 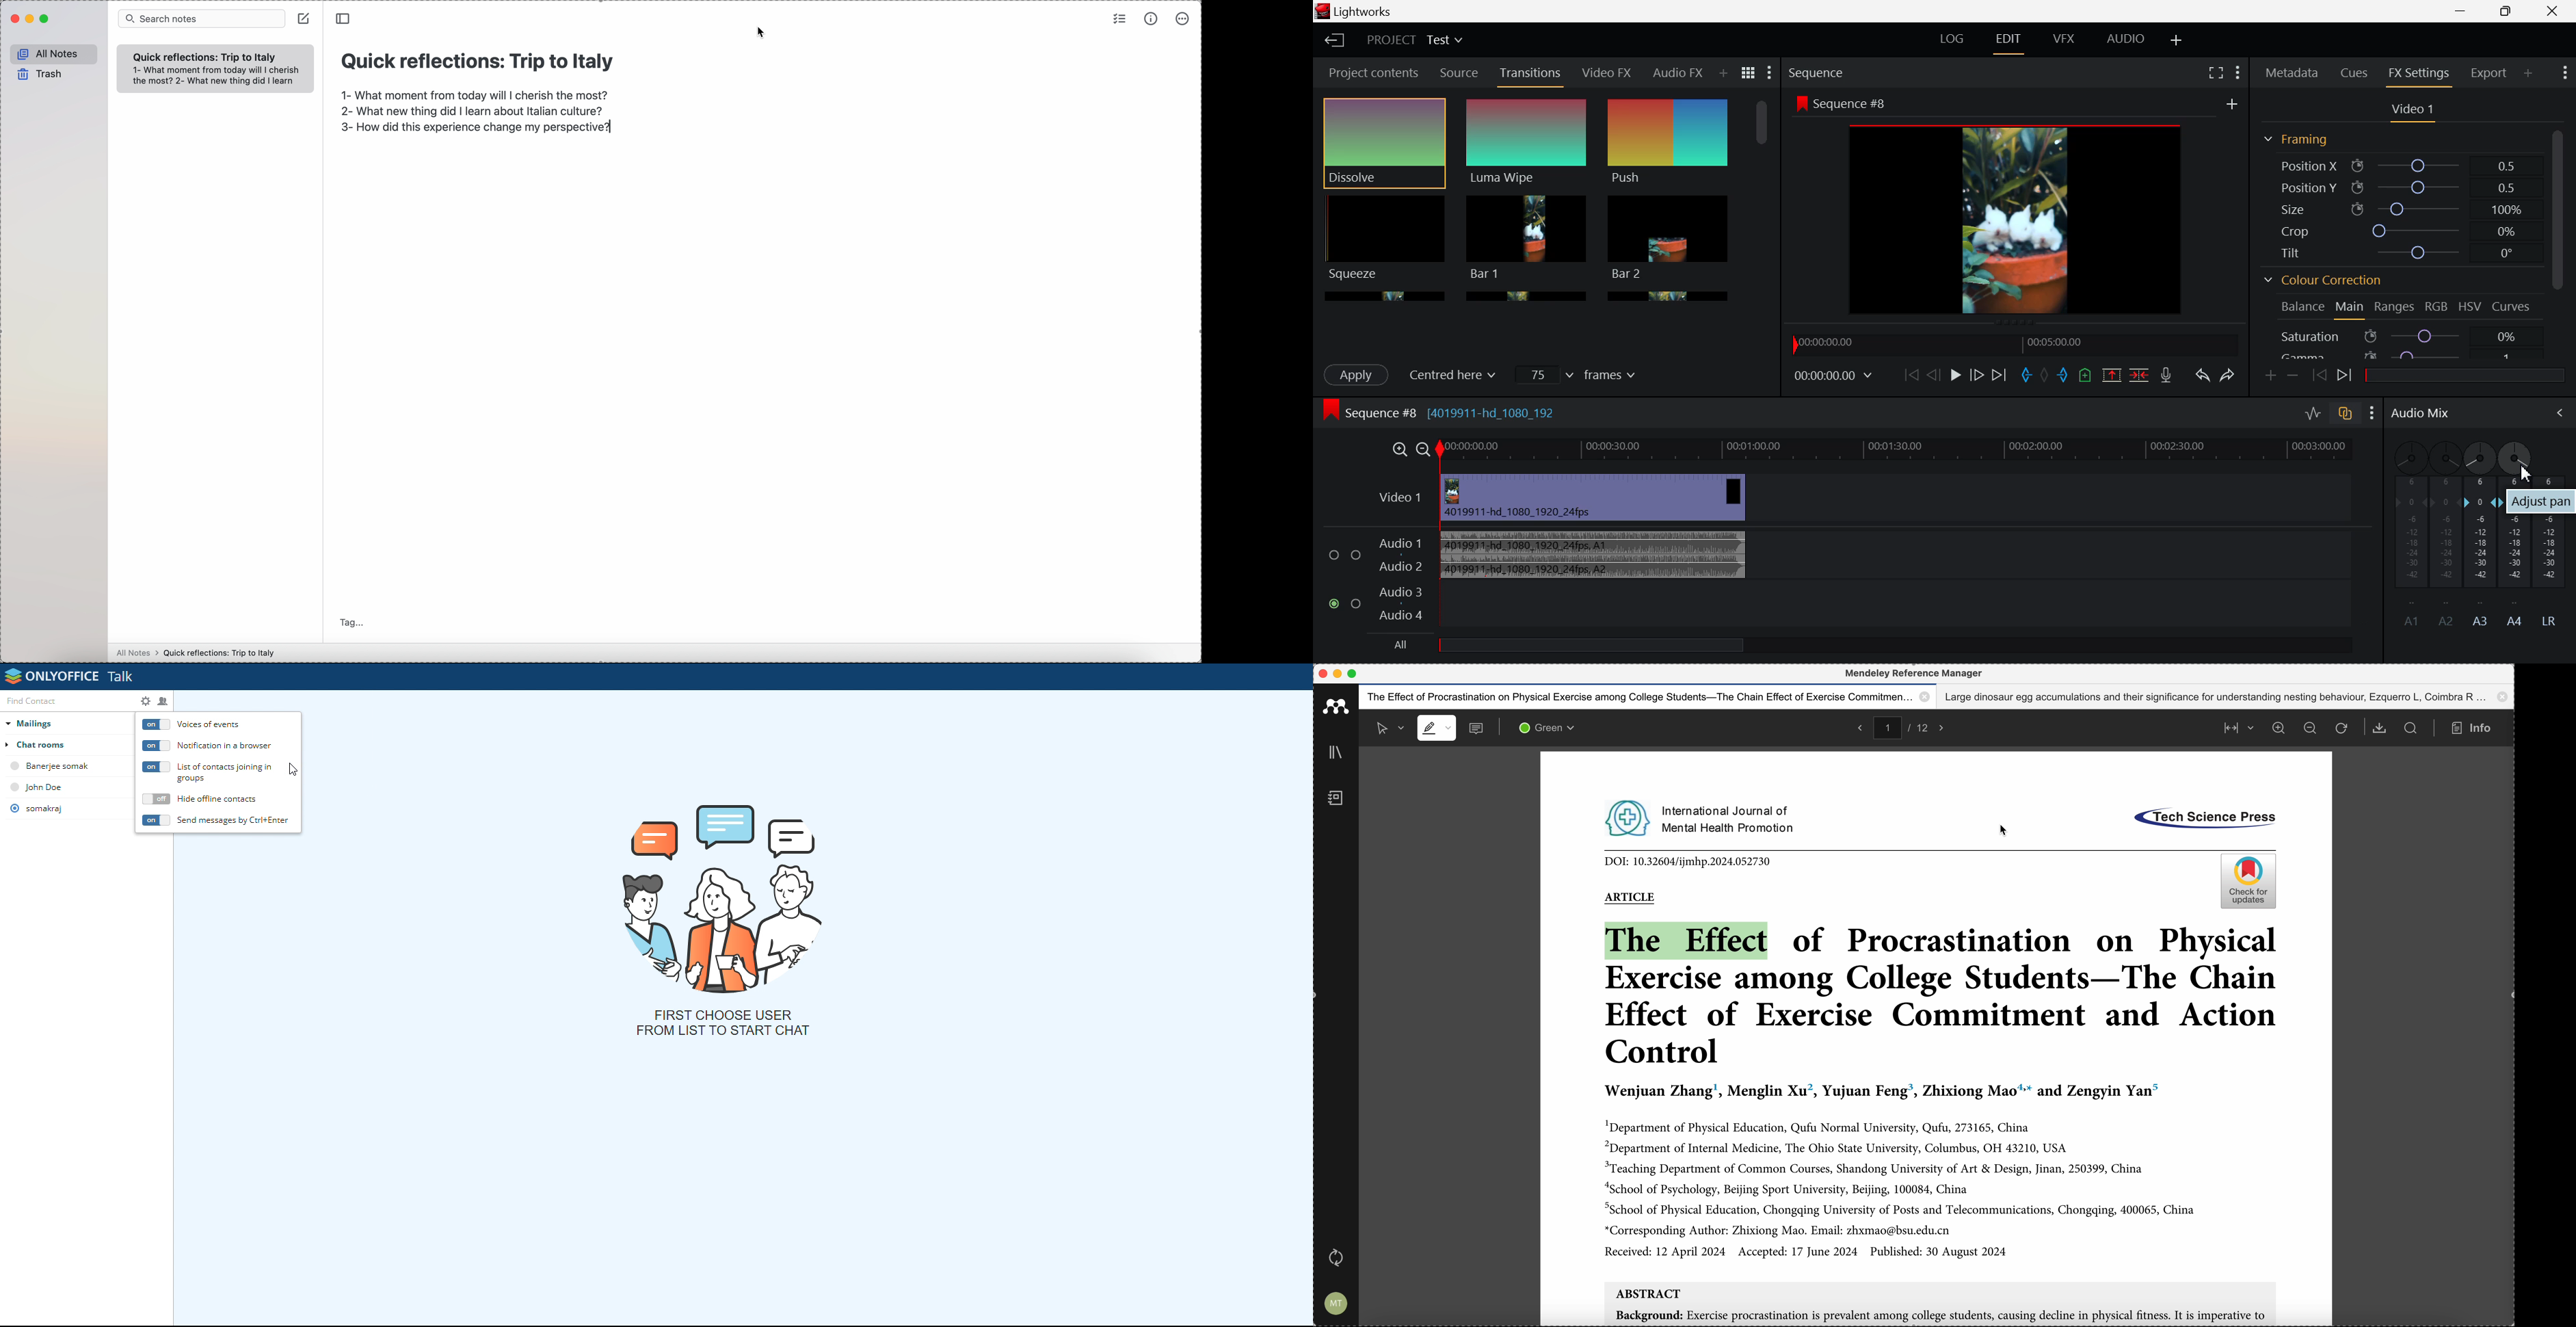 I want to click on Ranges, so click(x=2395, y=307).